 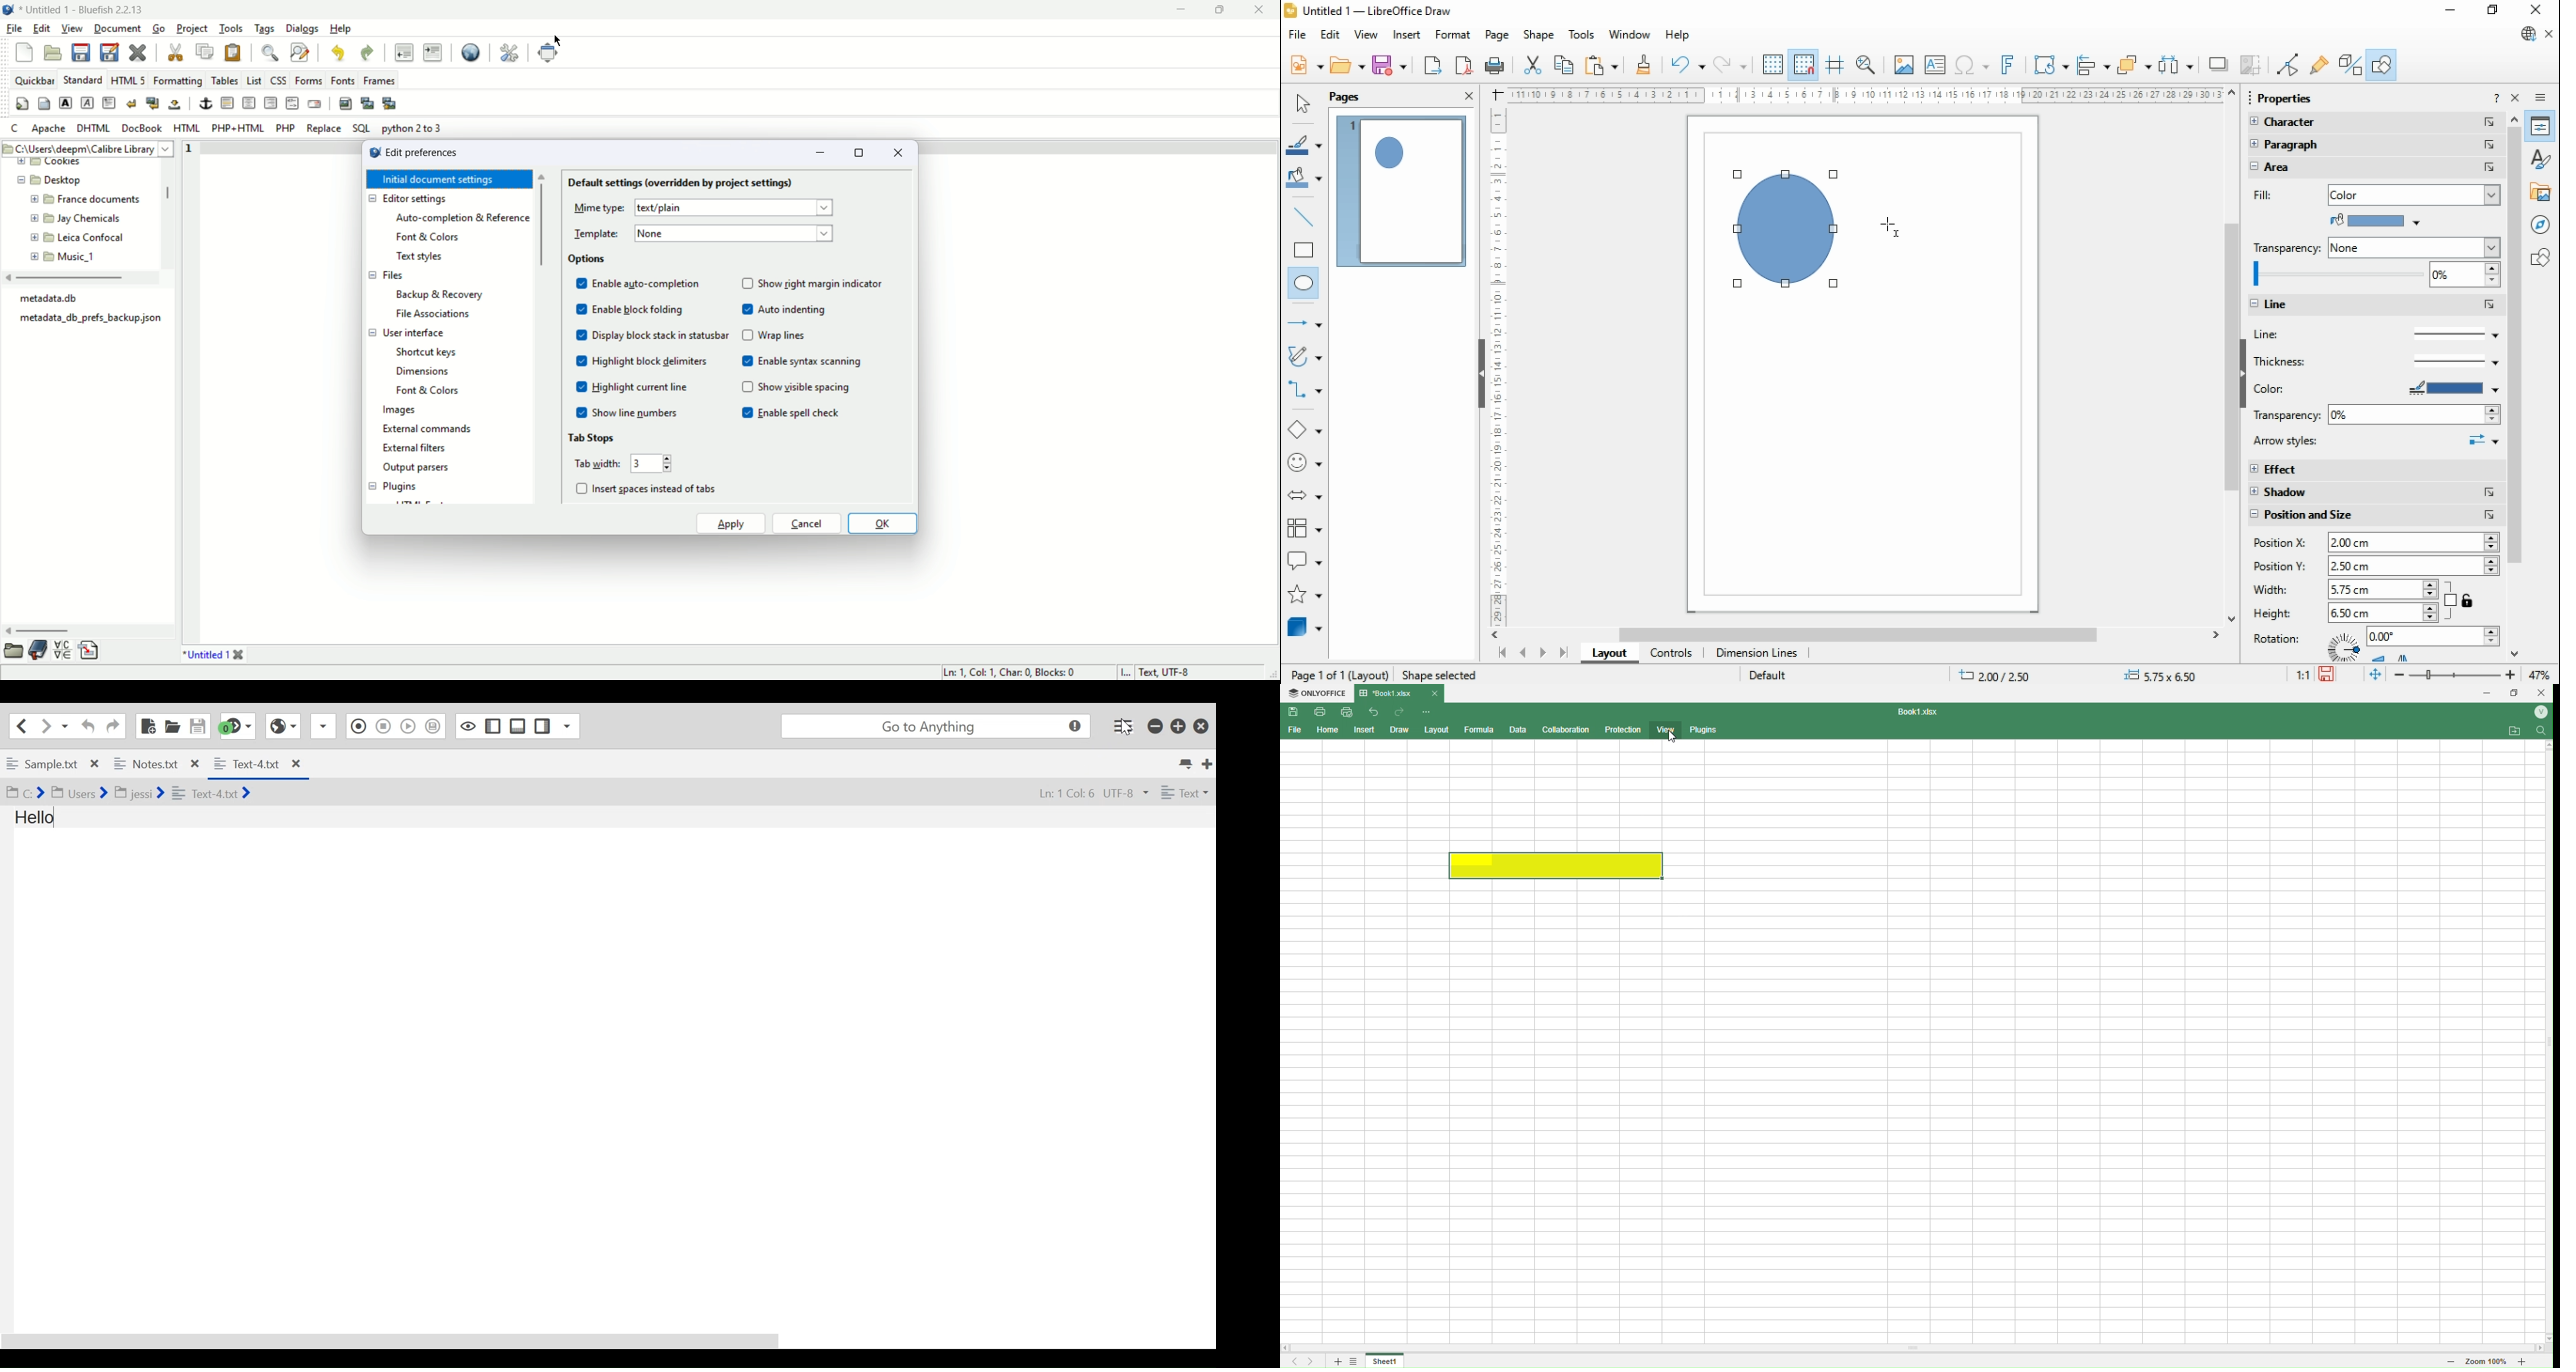 What do you see at coordinates (543, 222) in the screenshot?
I see `vertical scroll bar` at bounding box center [543, 222].